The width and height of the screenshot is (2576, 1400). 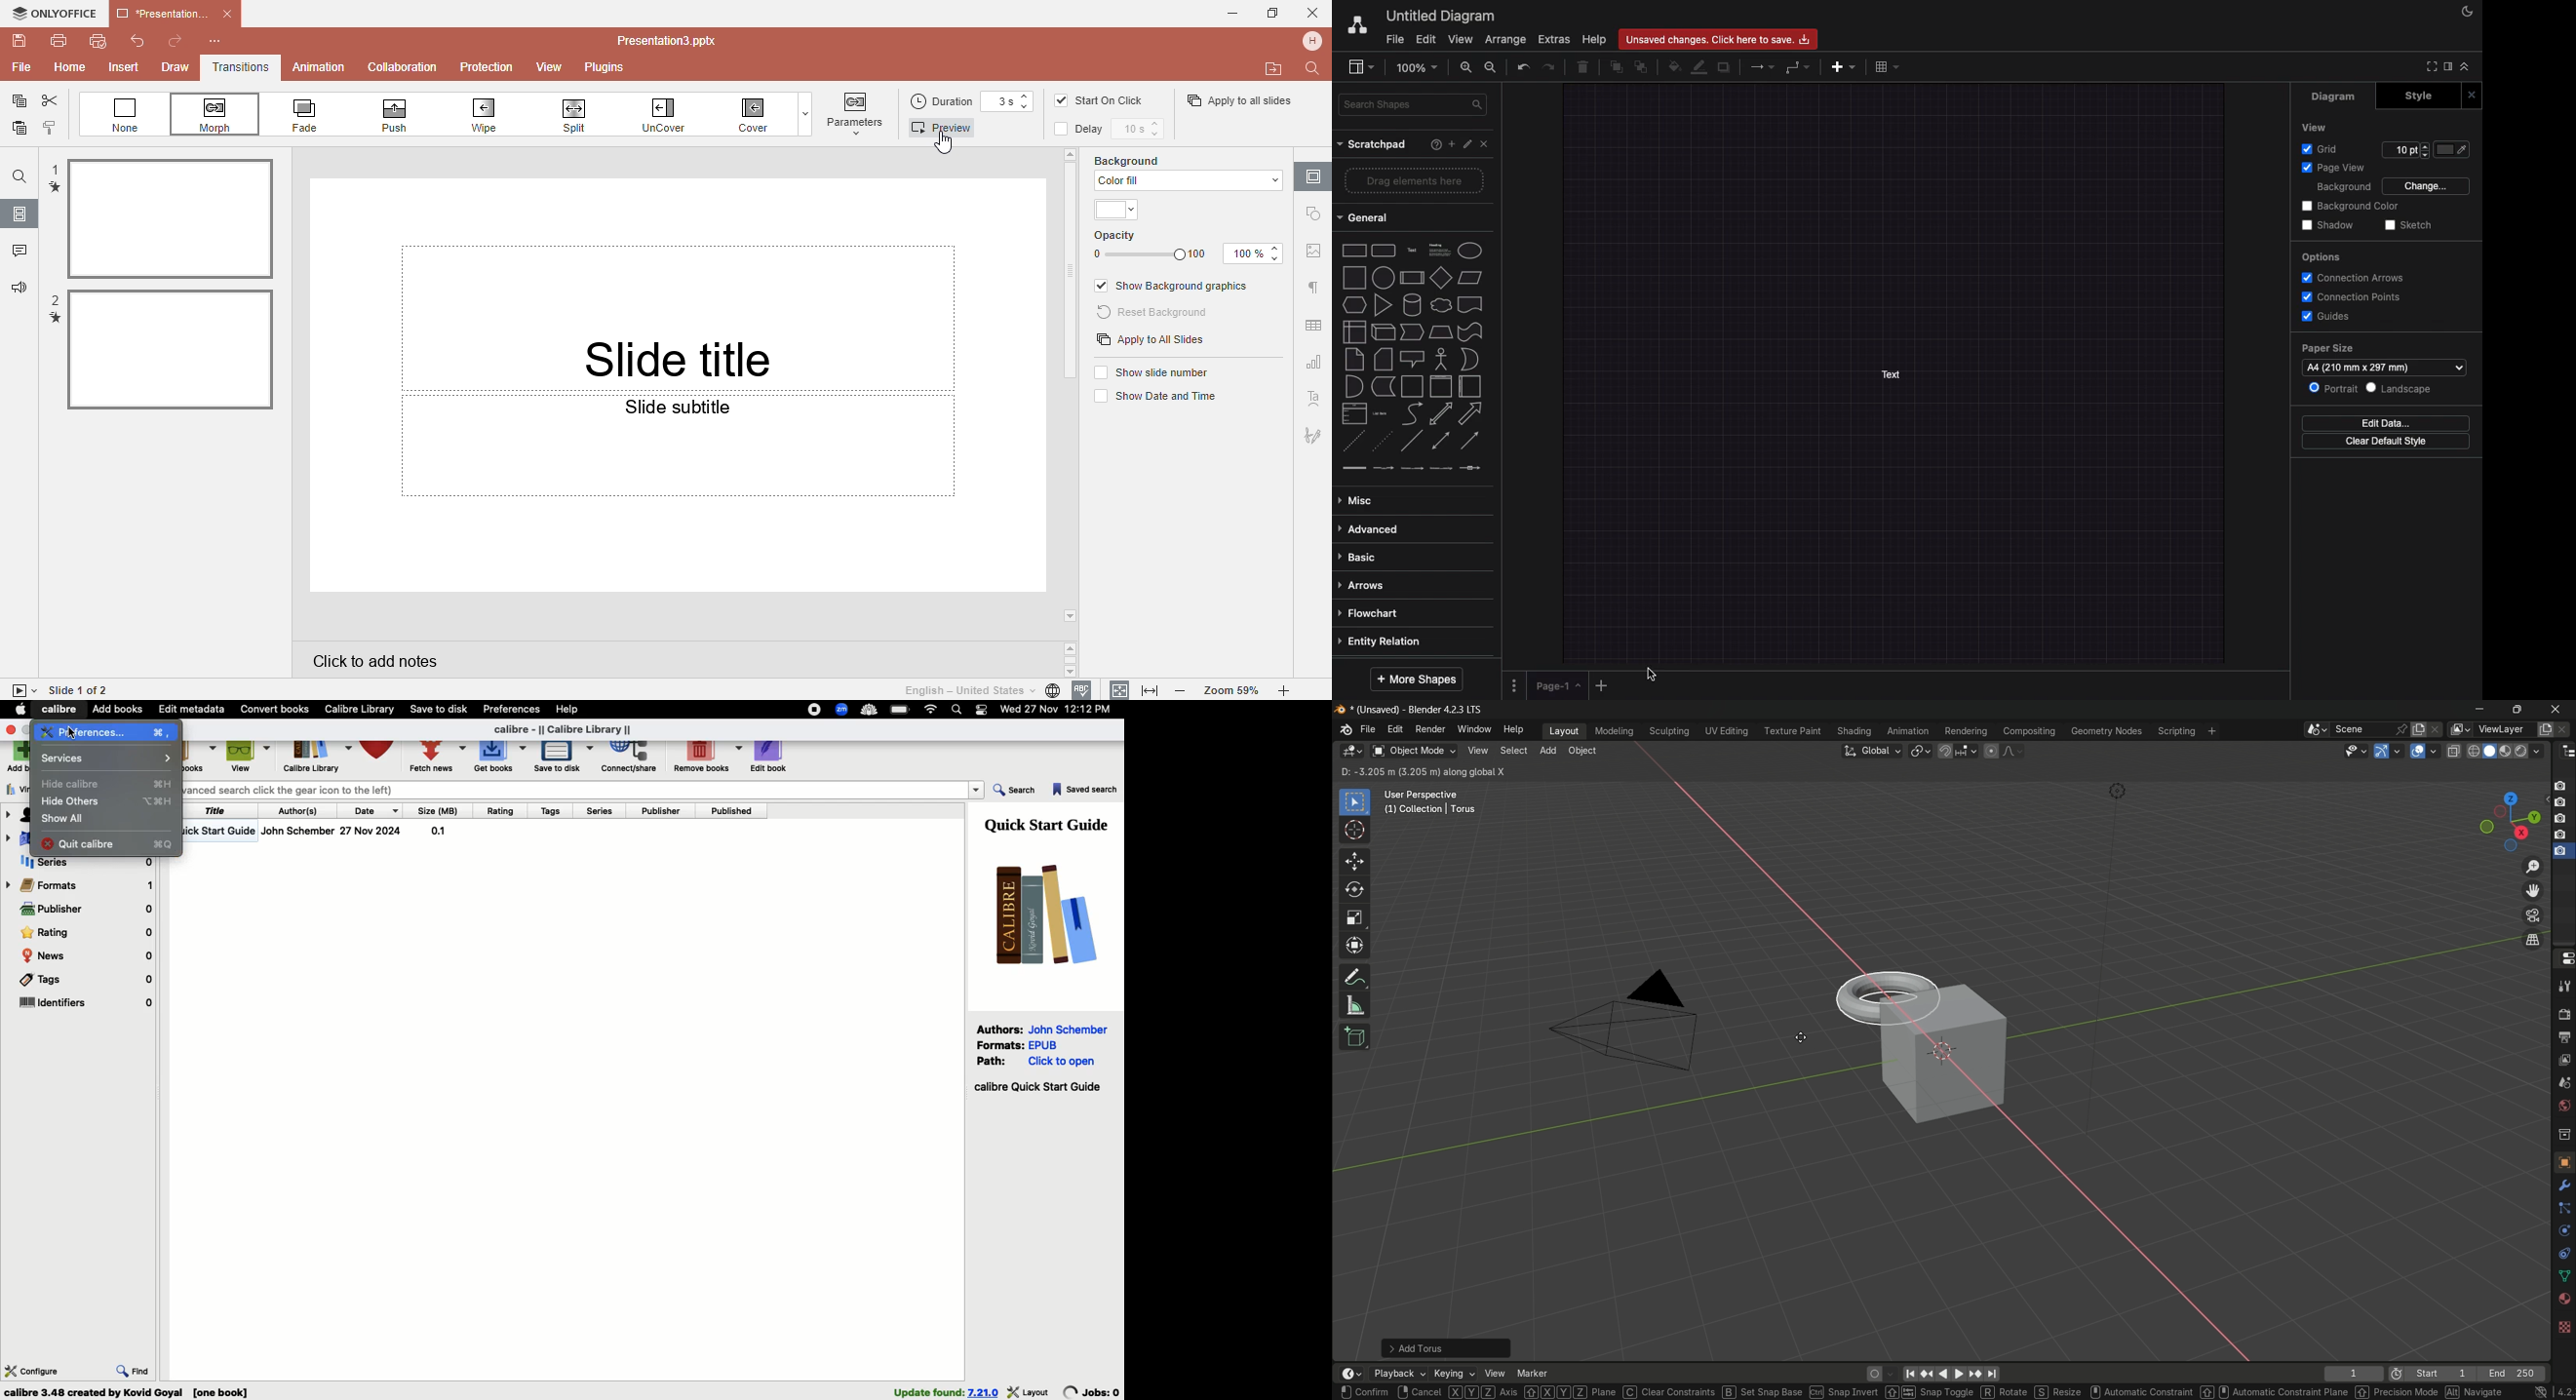 I want to click on Collapse, so click(x=2468, y=68).